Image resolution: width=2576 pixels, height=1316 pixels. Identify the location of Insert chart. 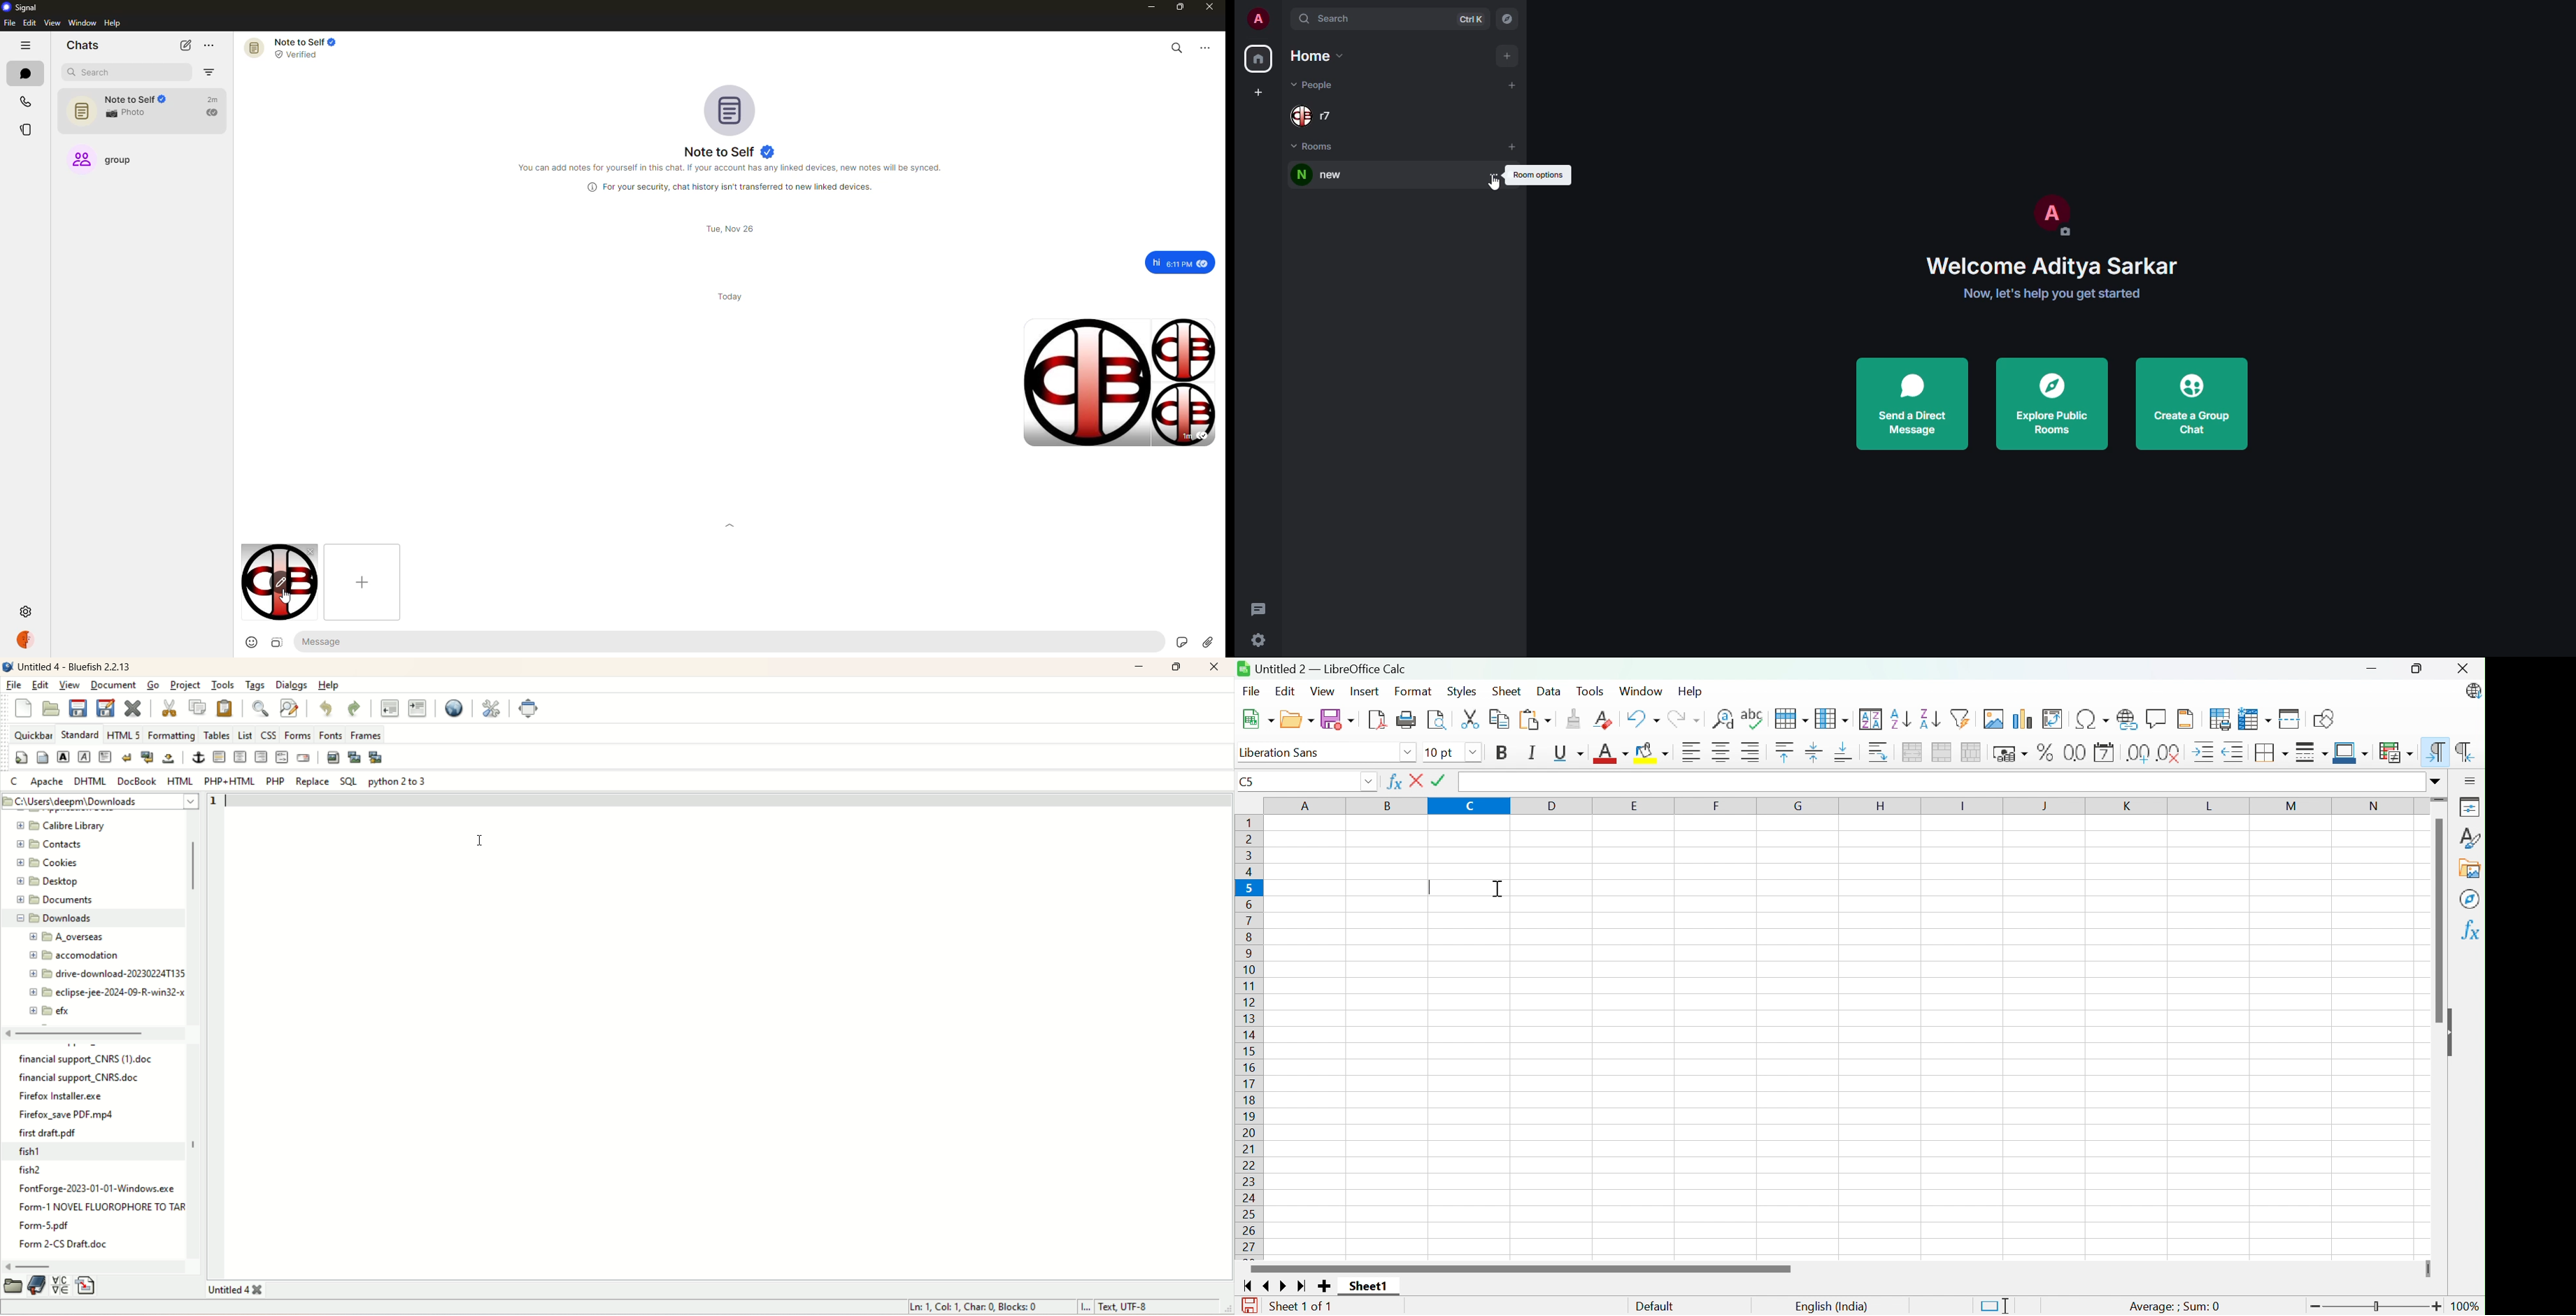
(2024, 720).